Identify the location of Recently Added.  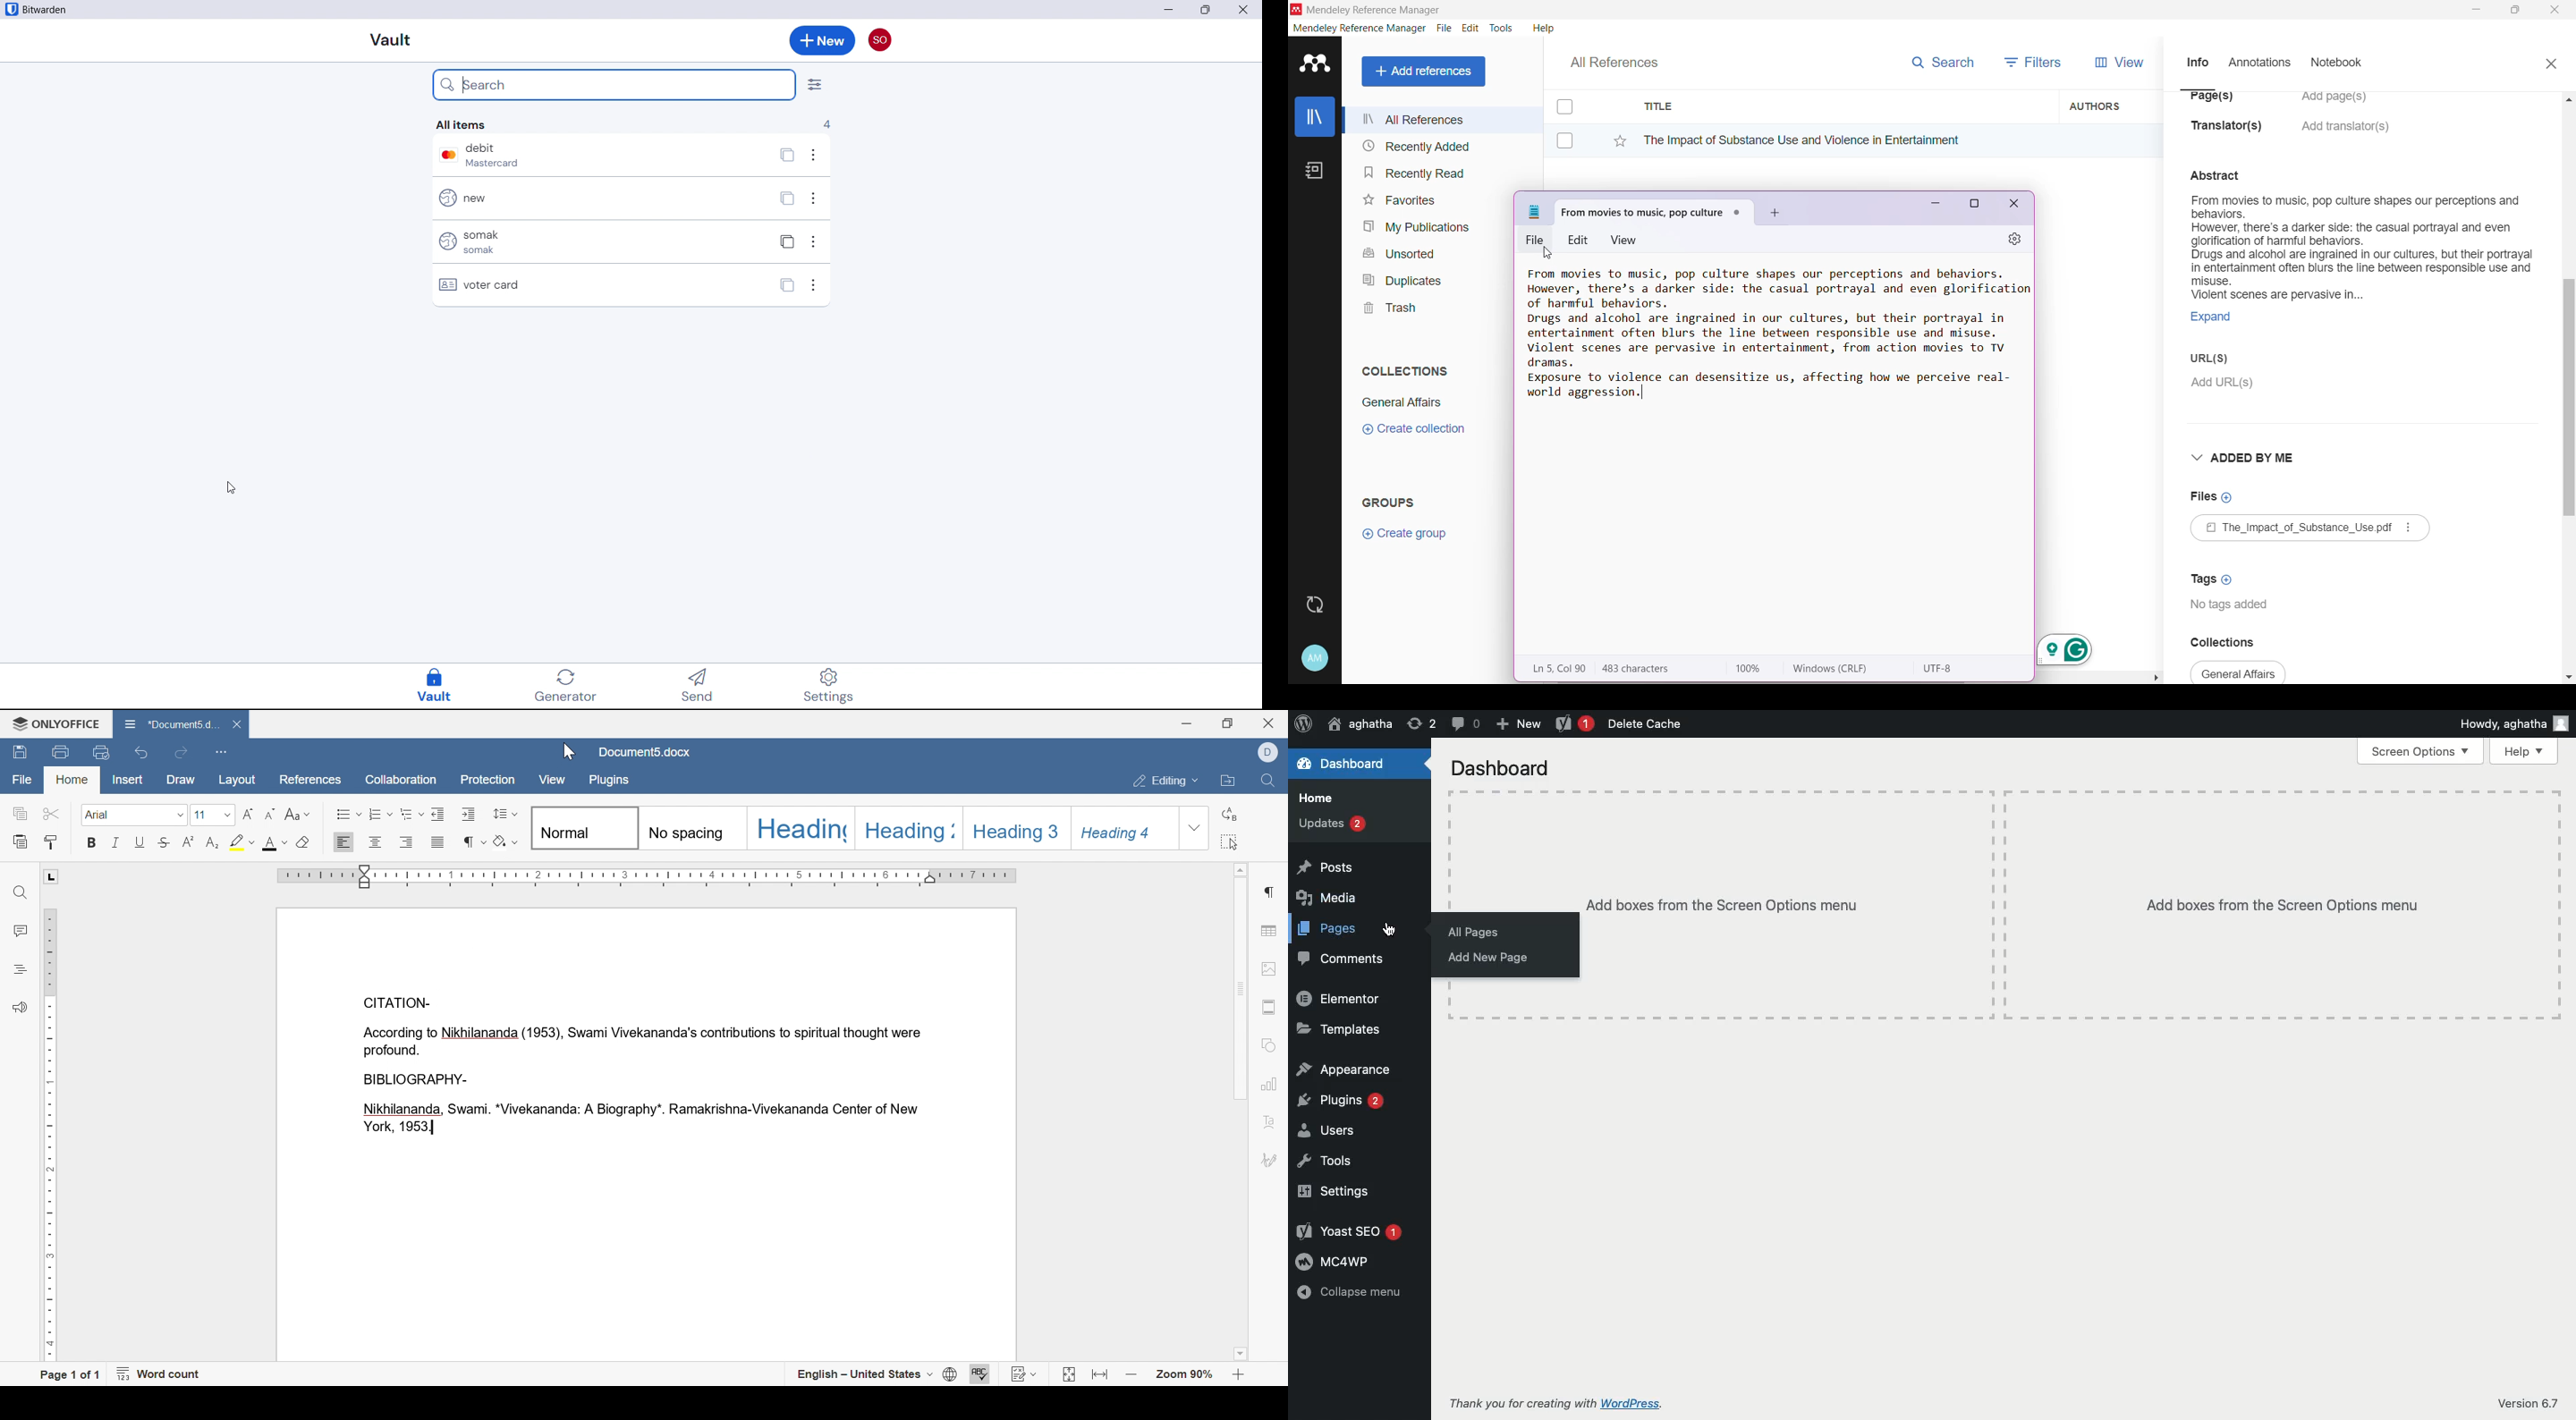
(1414, 147).